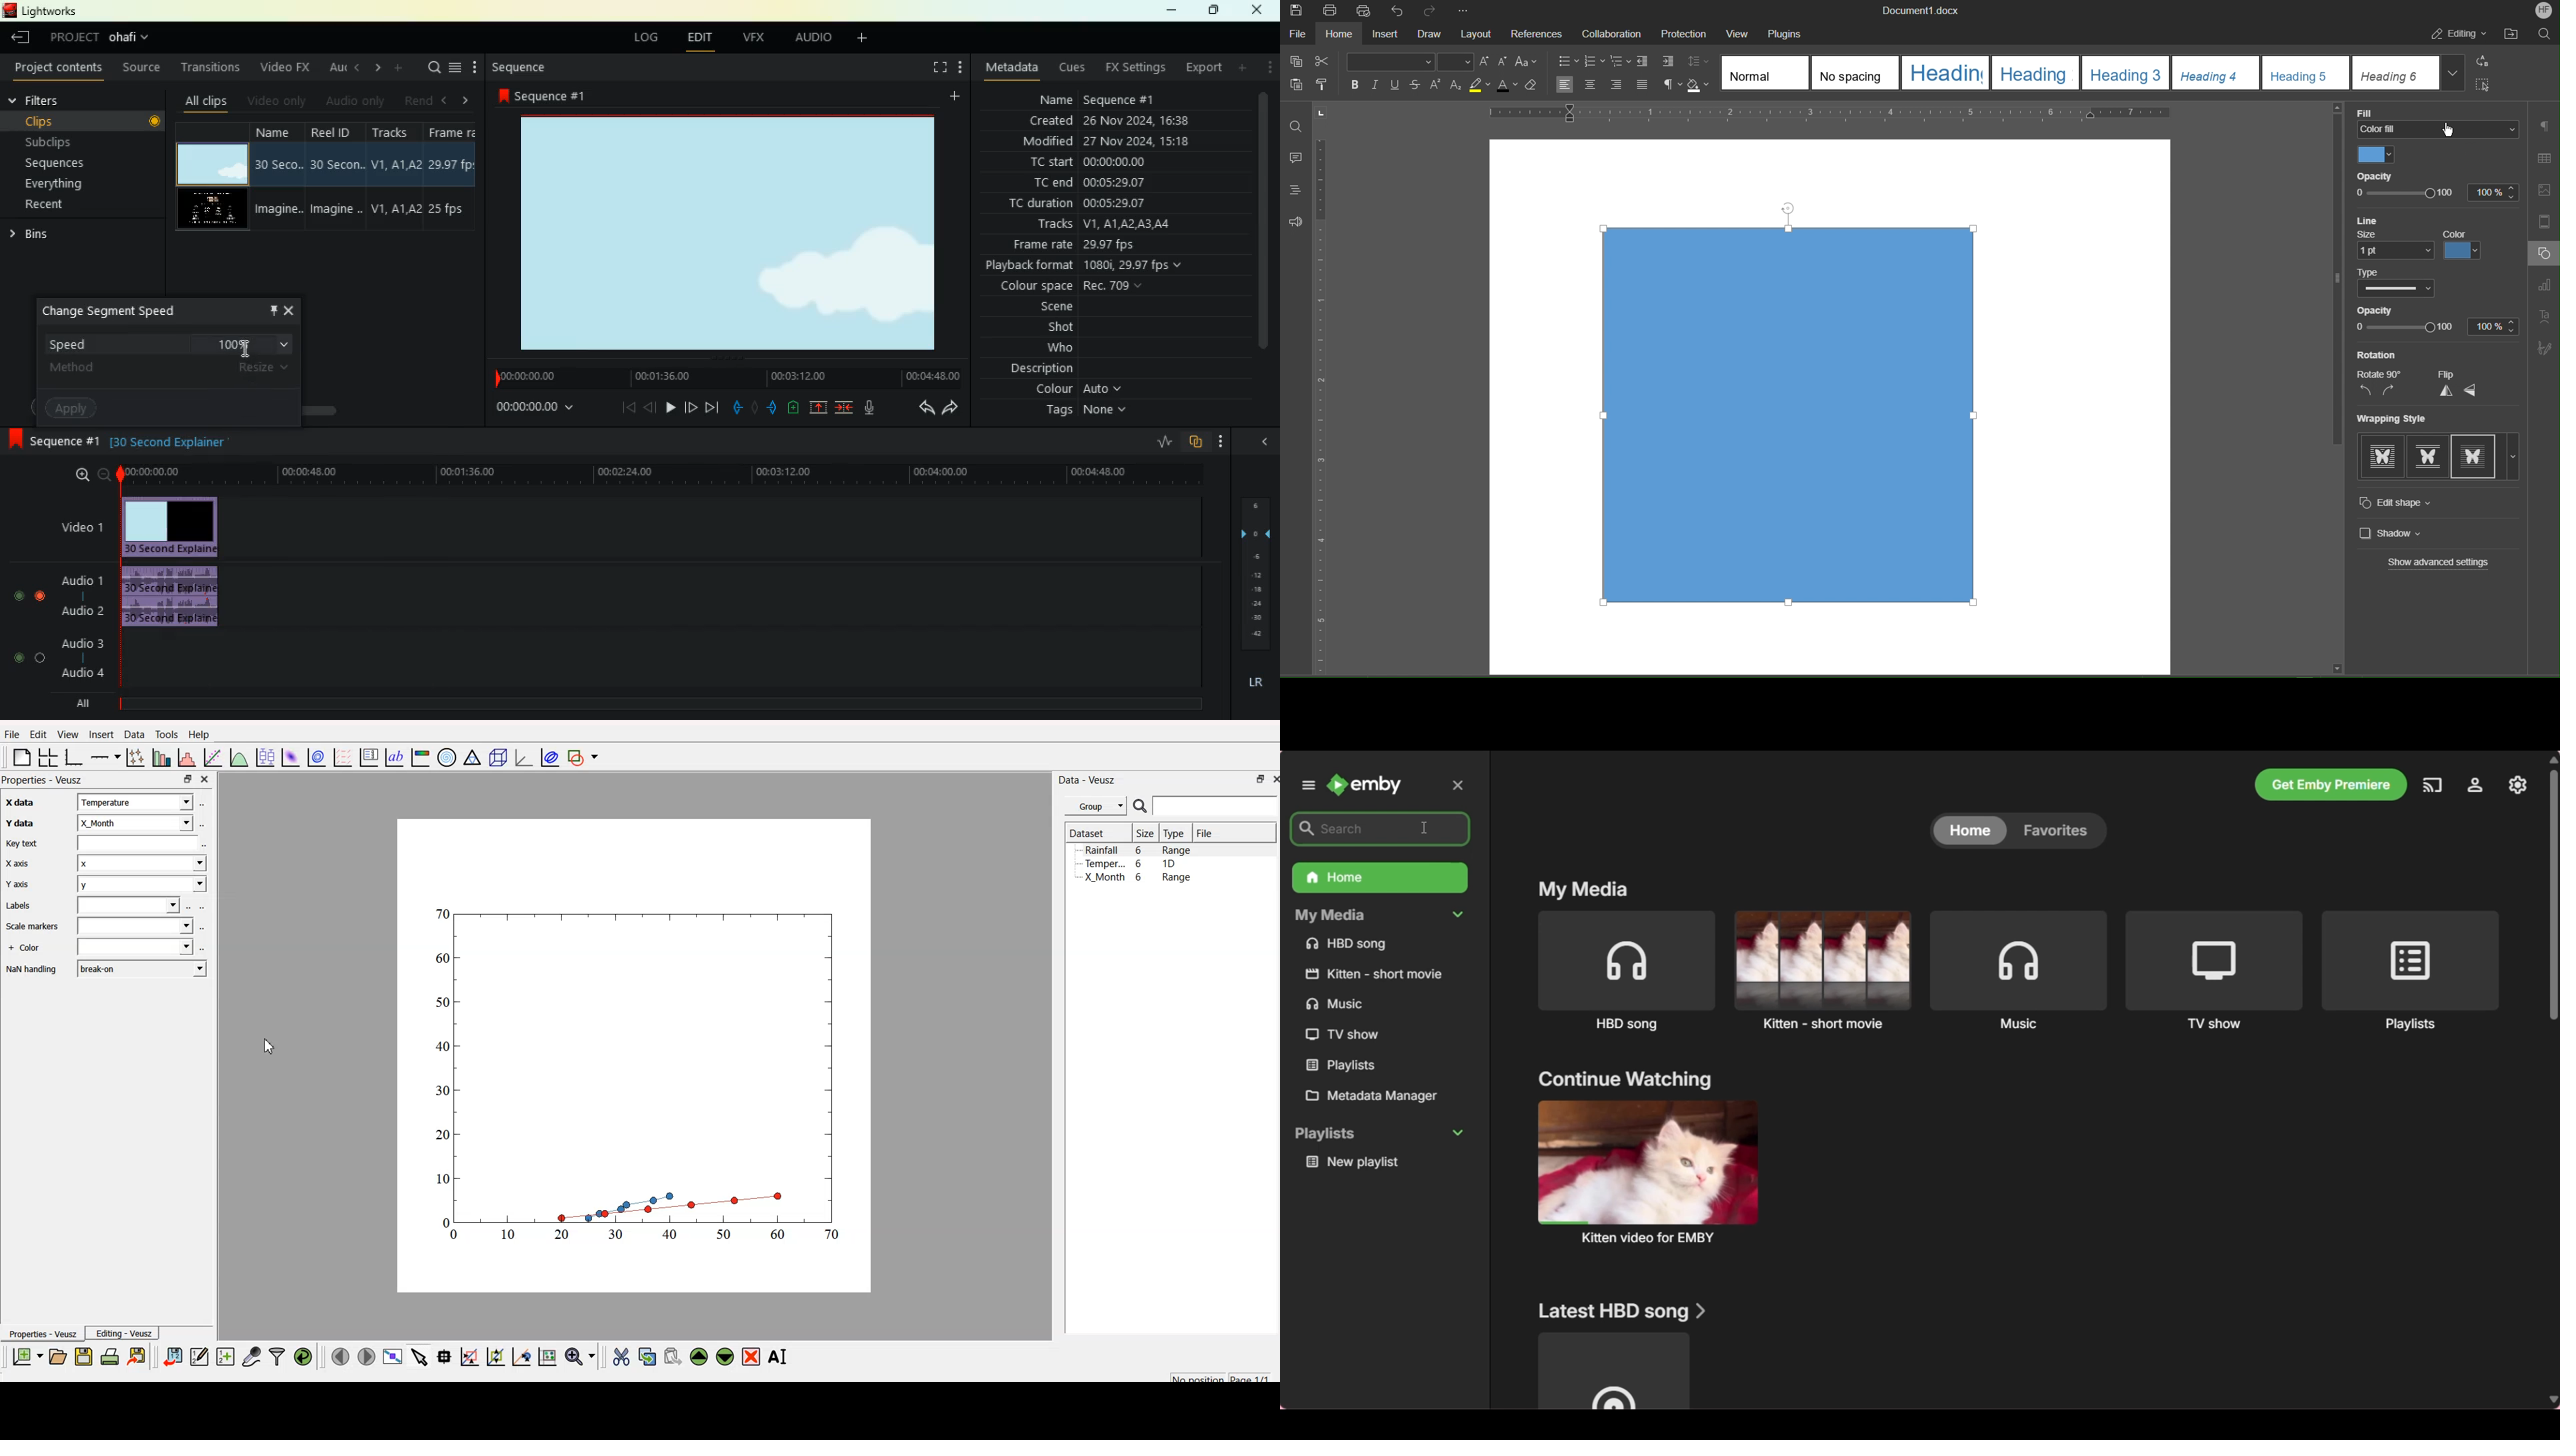  What do you see at coordinates (1854, 72) in the screenshot?
I see `No spacing` at bounding box center [1854, 72].